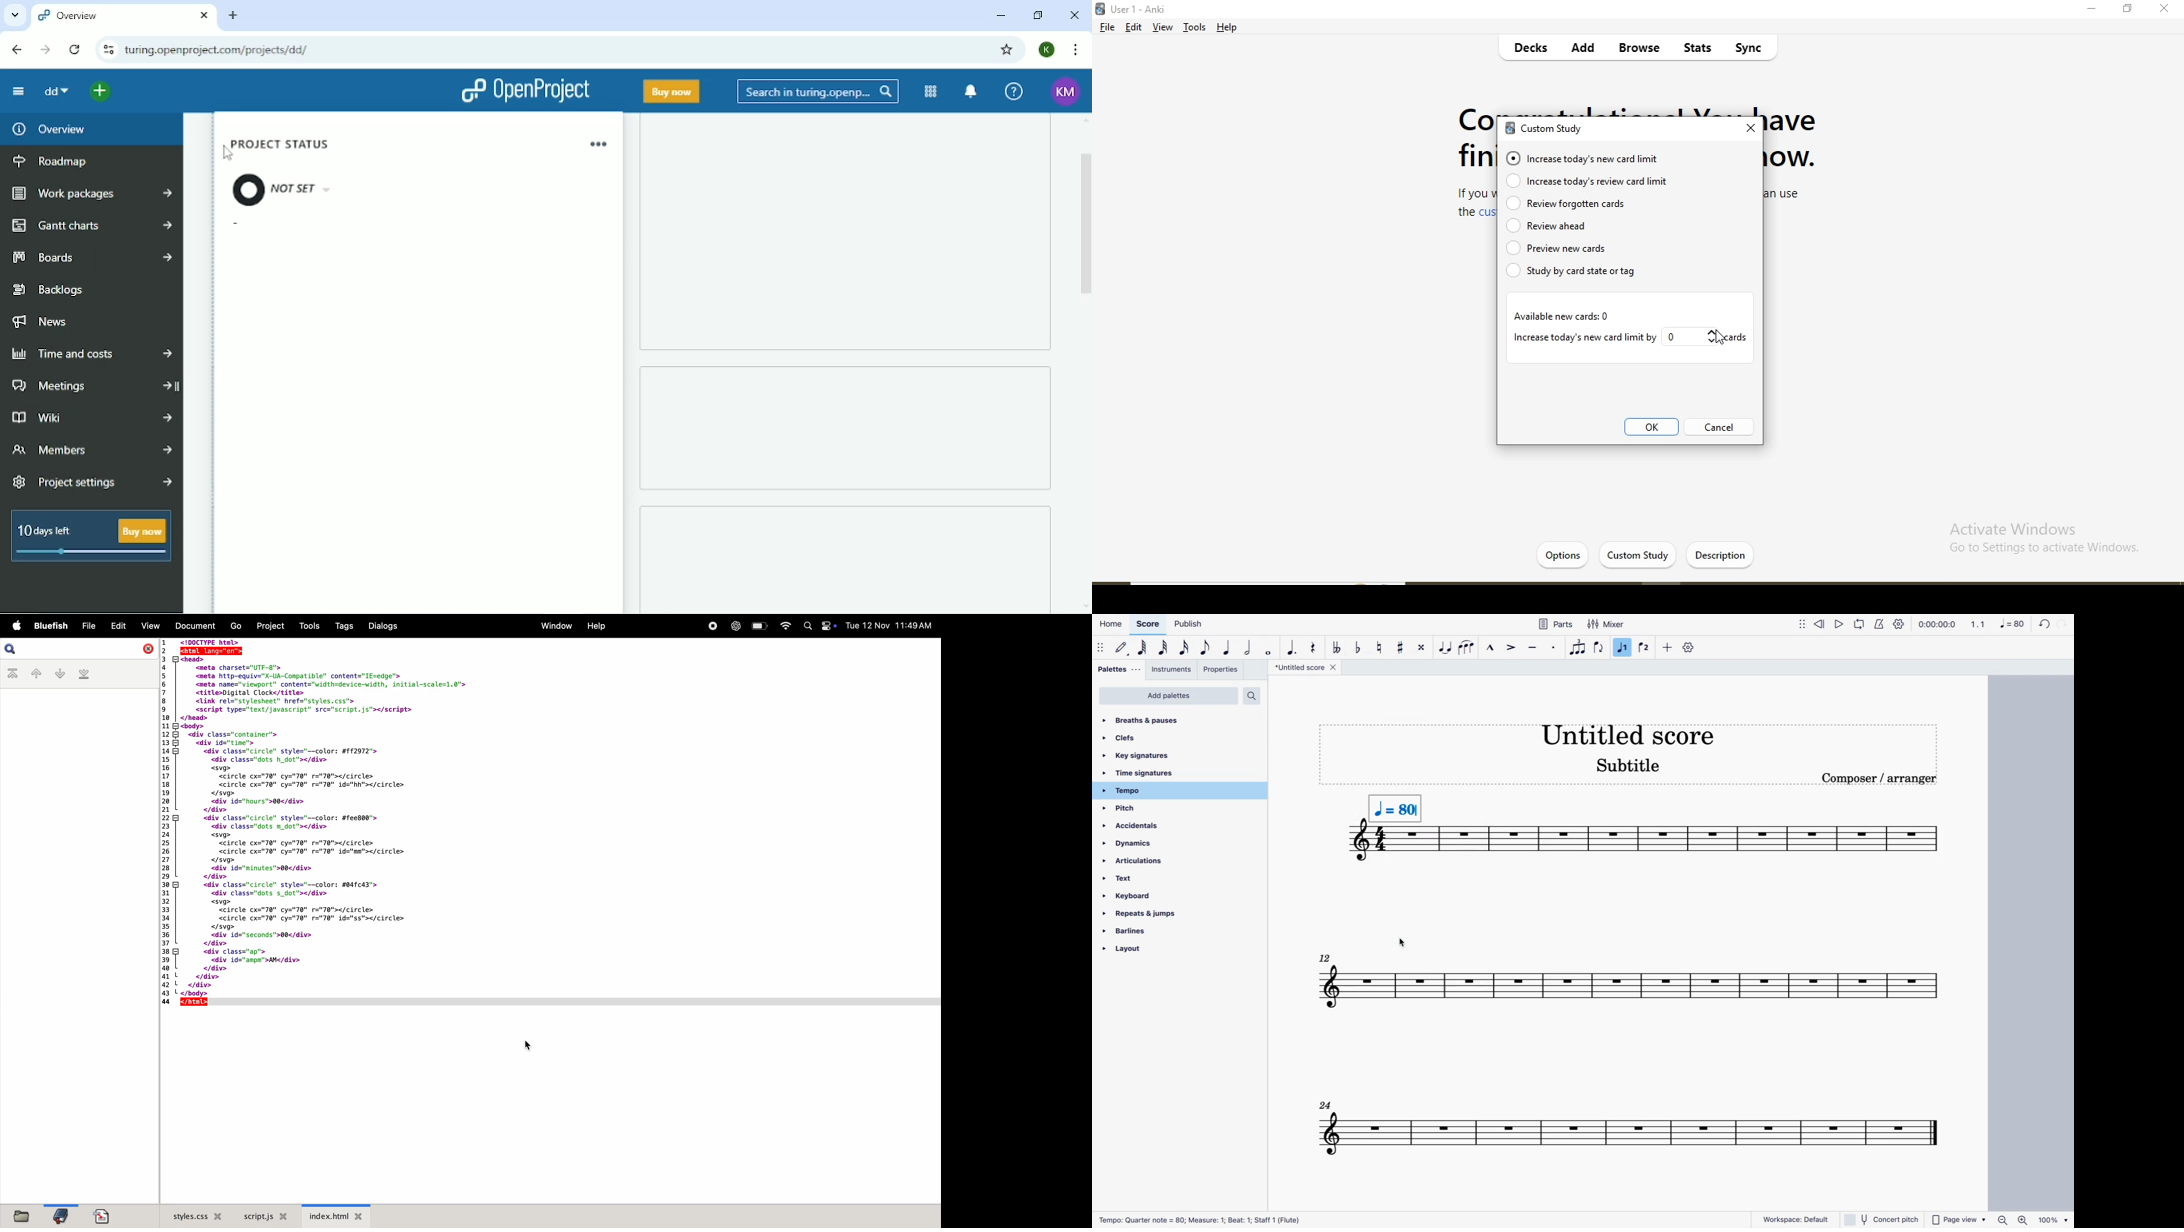  What do you see at coordinates (1186, 622) in the screenshot?
I see `Publish` at bounding box center [1186, 622].